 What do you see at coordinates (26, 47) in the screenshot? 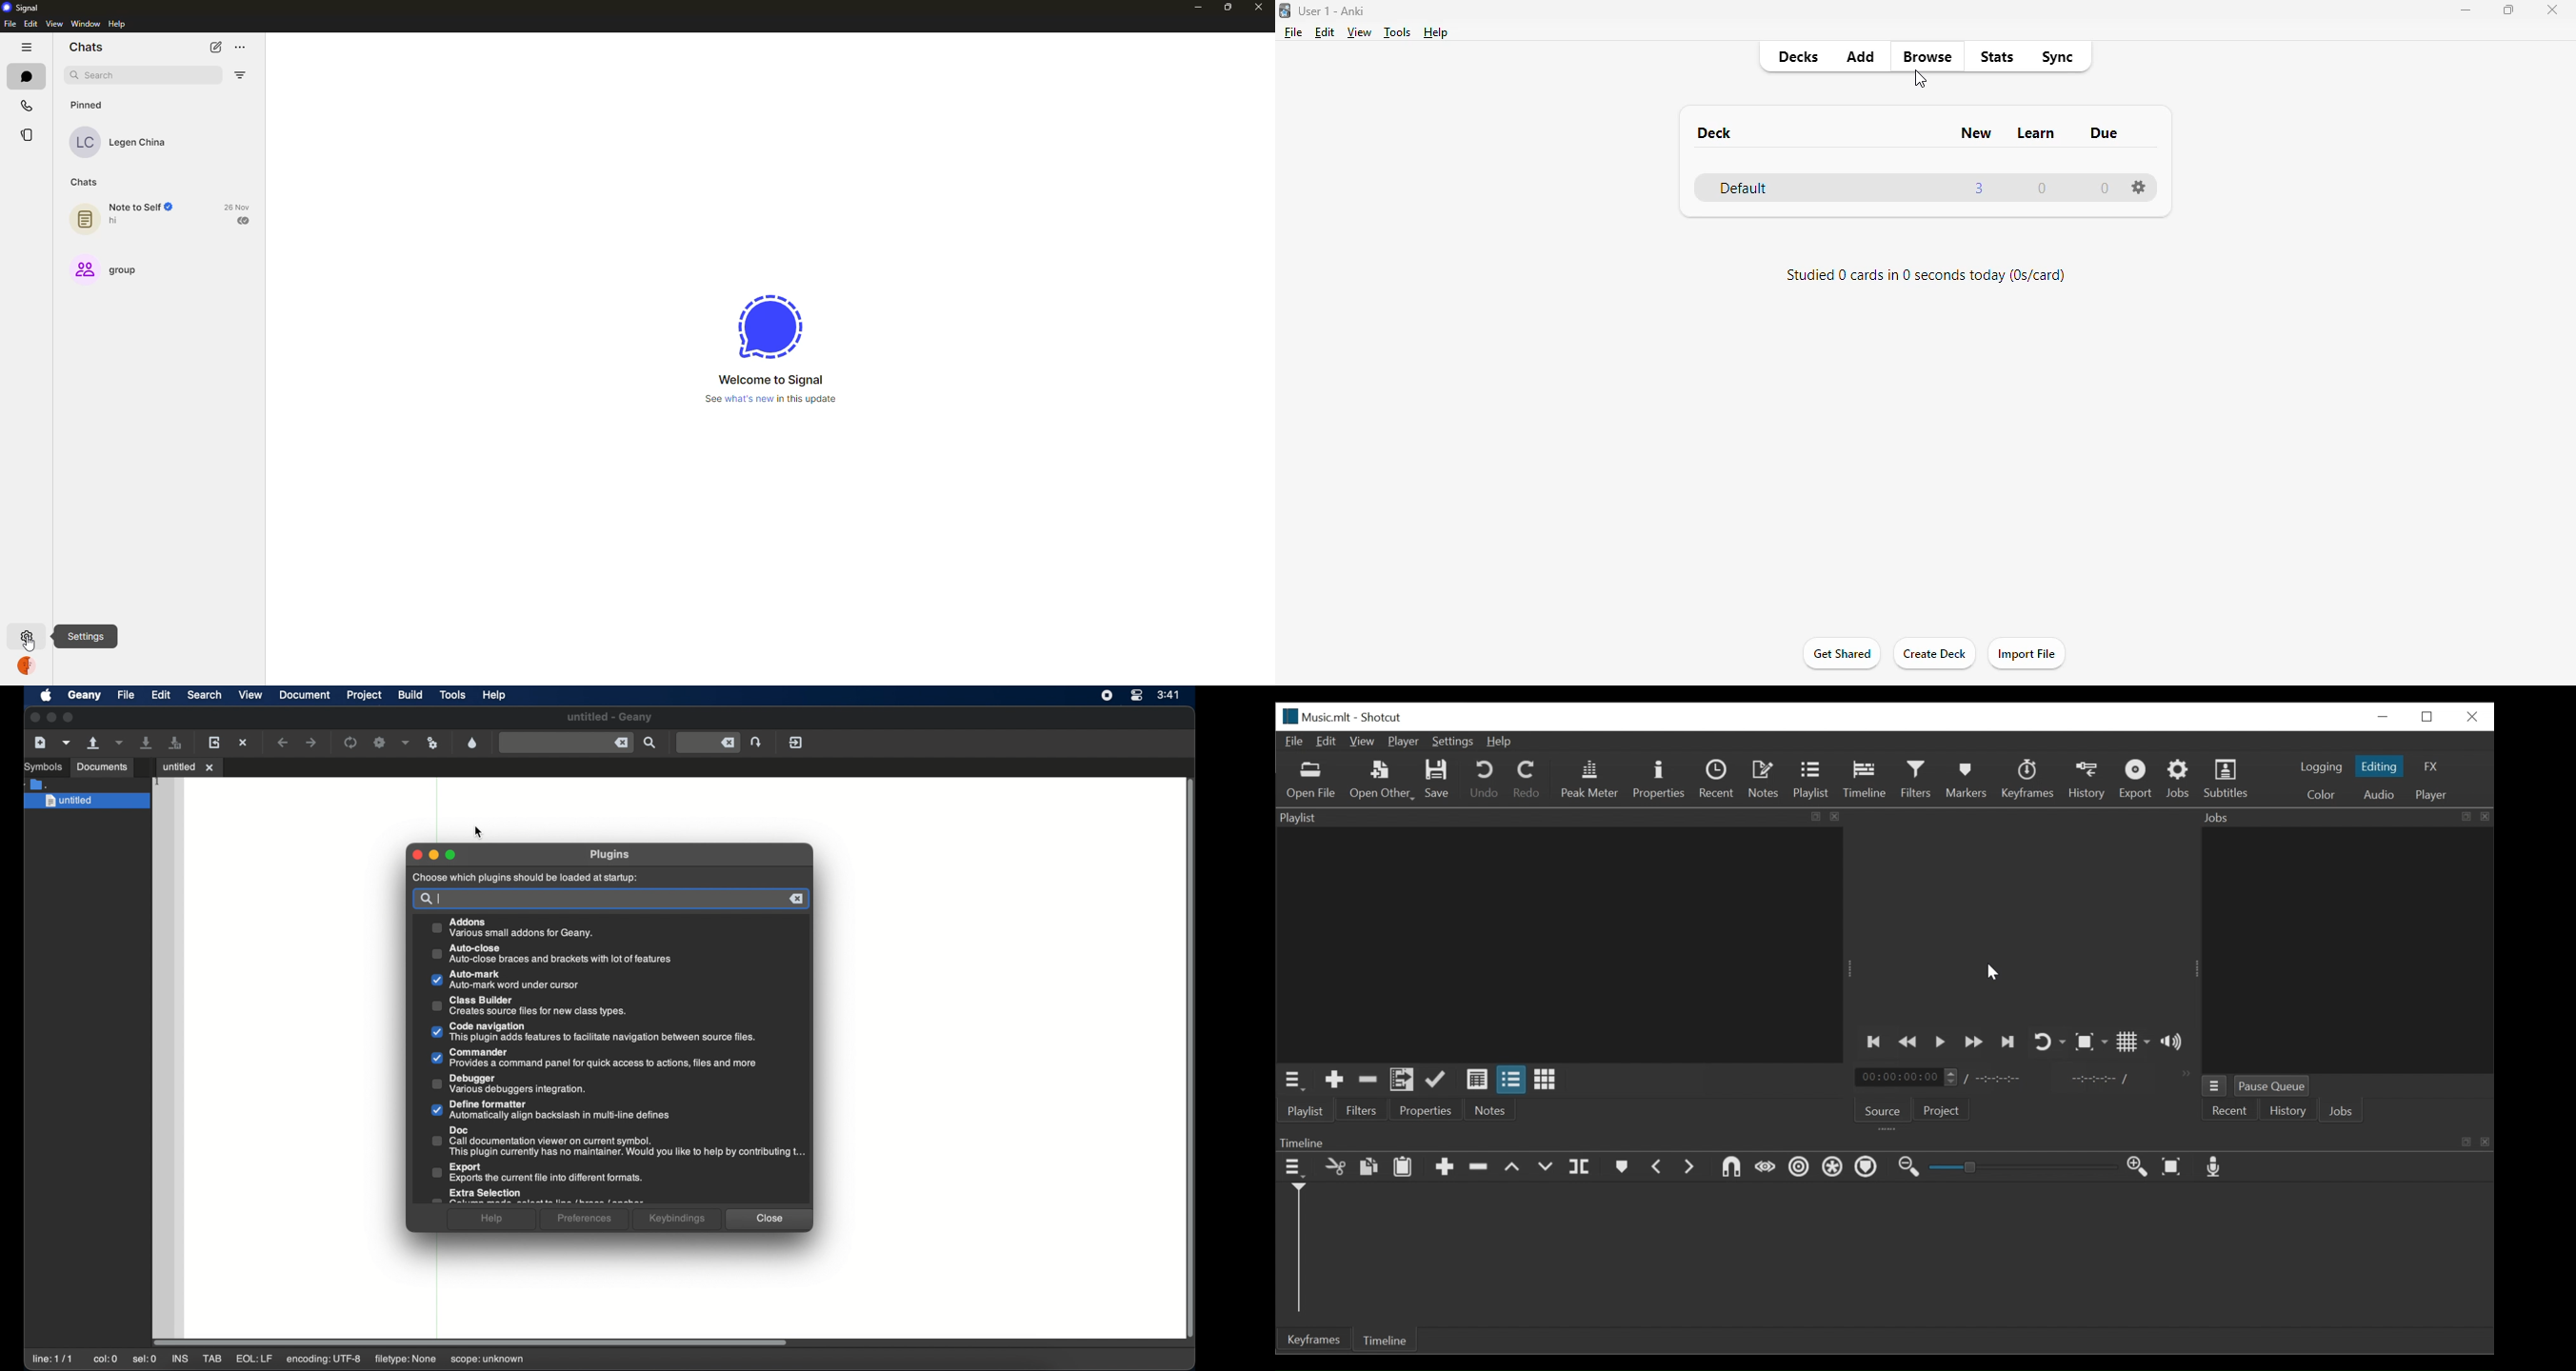
I see `hide tabs` at bounding box center [26, 47].